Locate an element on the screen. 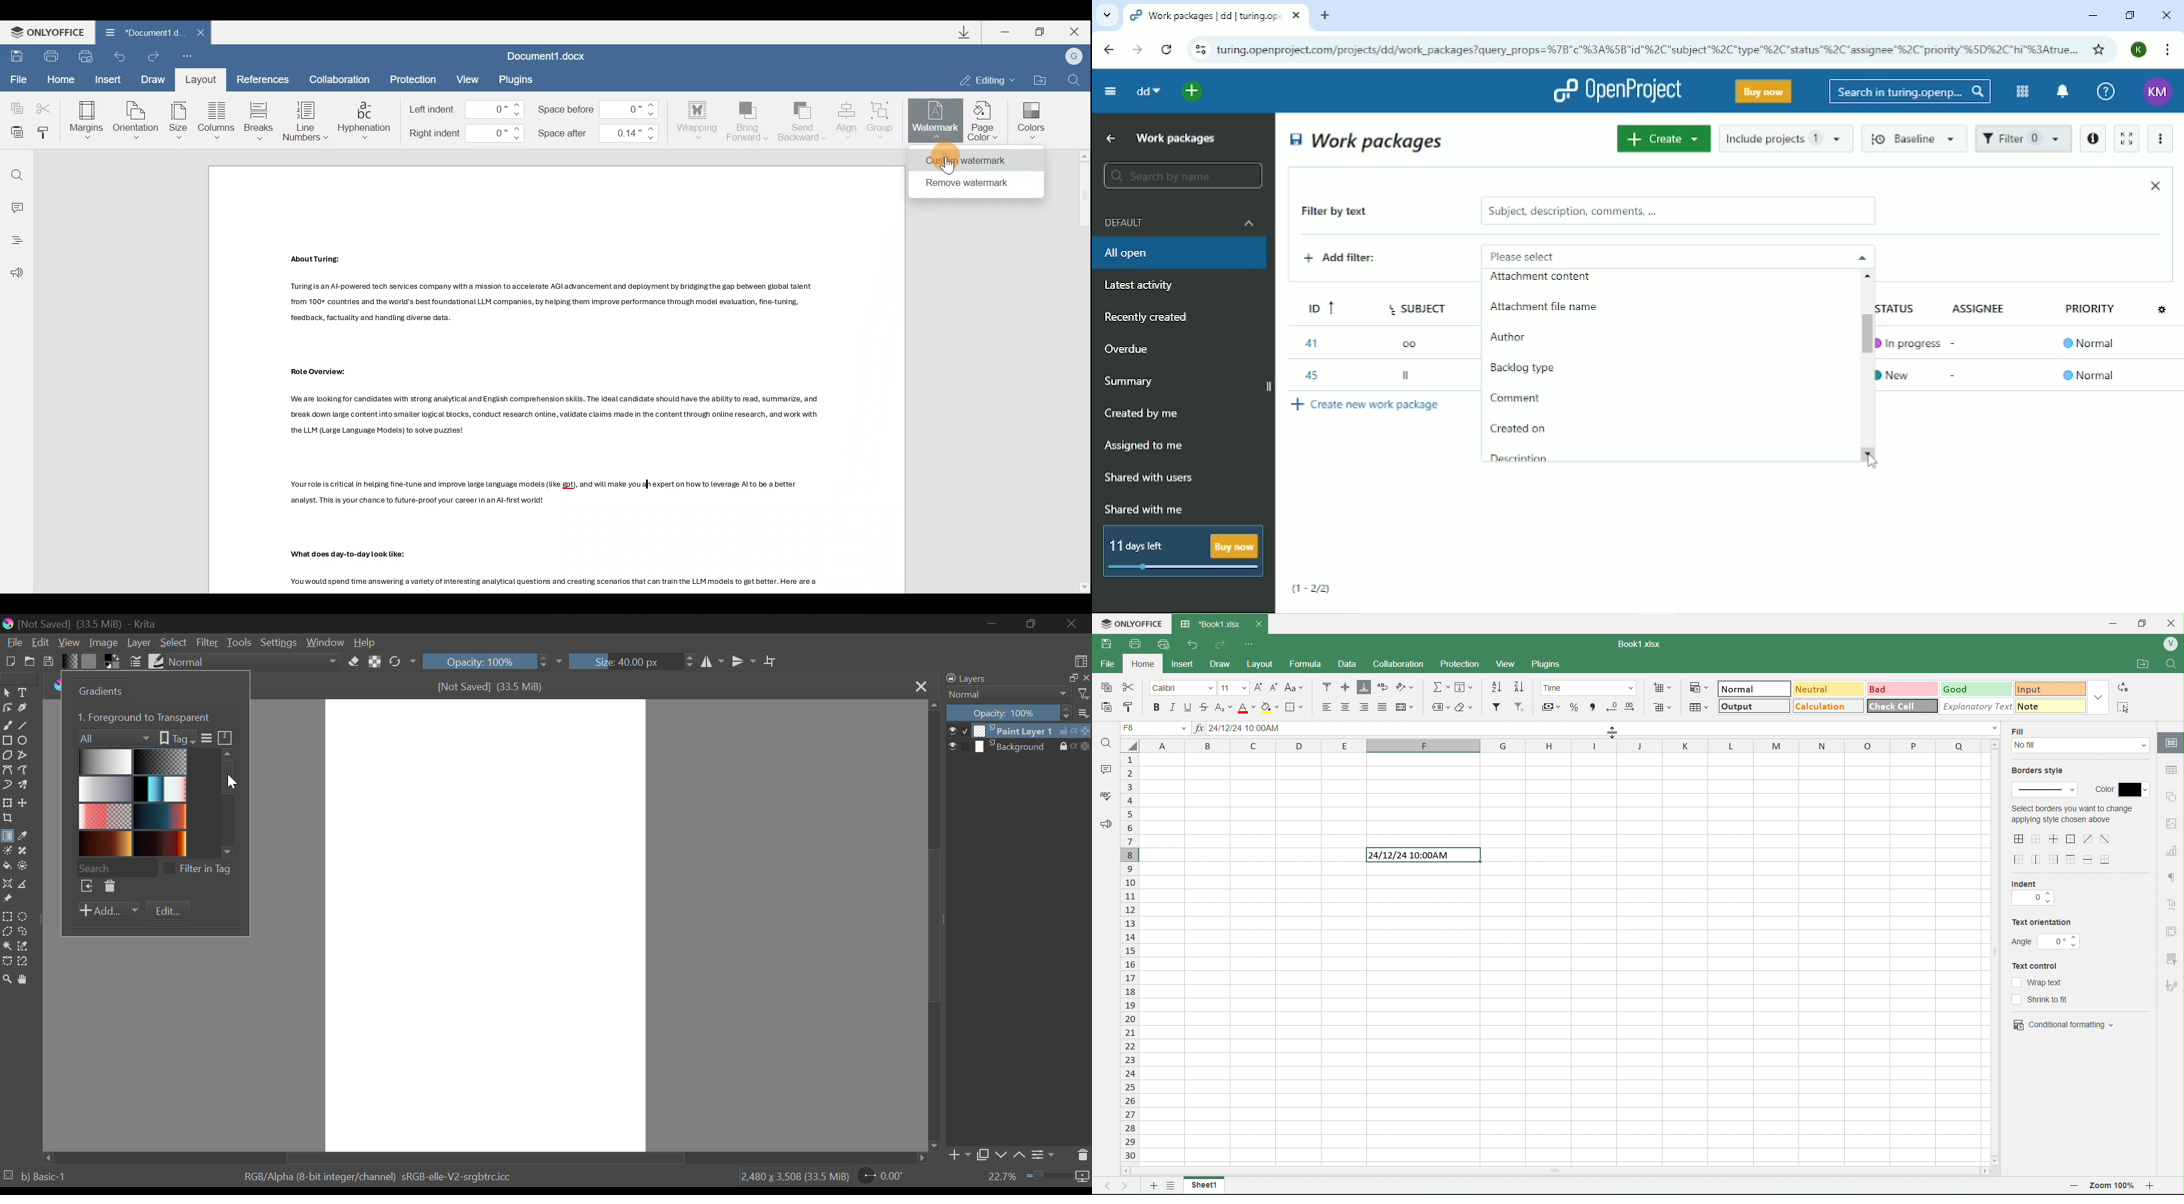 The image size is (2184, 1204). Comment is located at coordinates (16, 205).